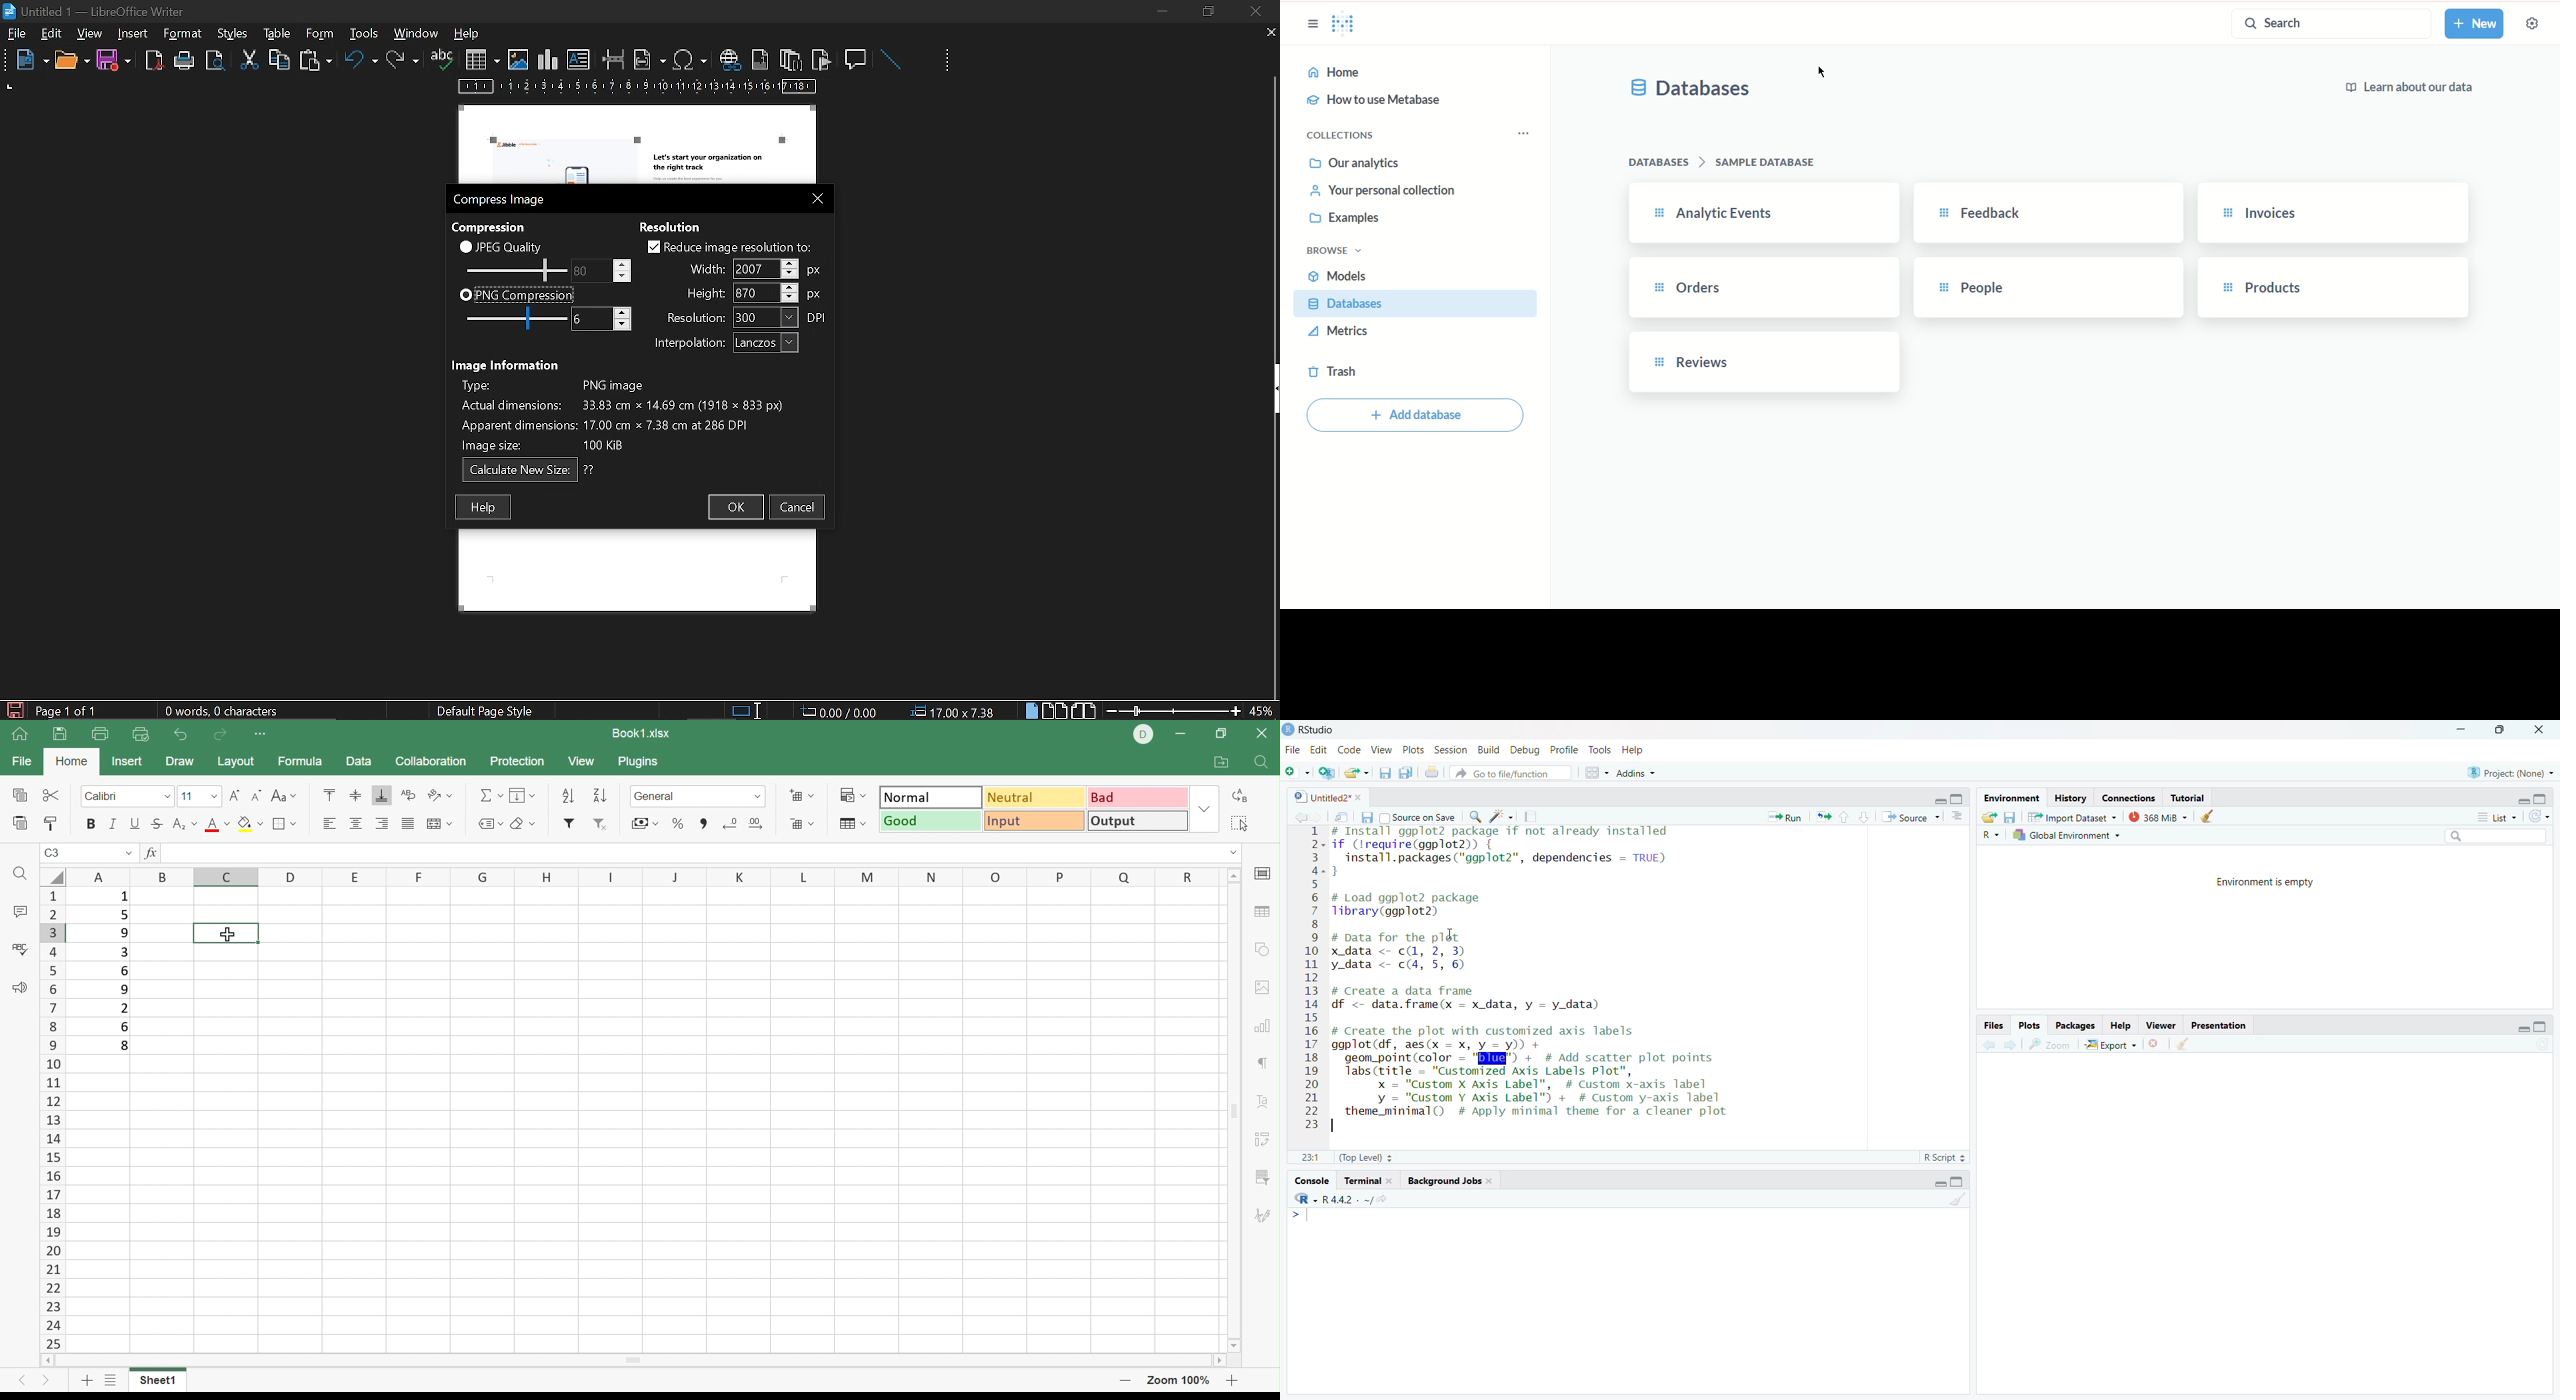 The height and width of the screenshot is (1400, 2576). Describe the element at coordinates (1082, 709) in the screenshot. I see `book view` at that location.